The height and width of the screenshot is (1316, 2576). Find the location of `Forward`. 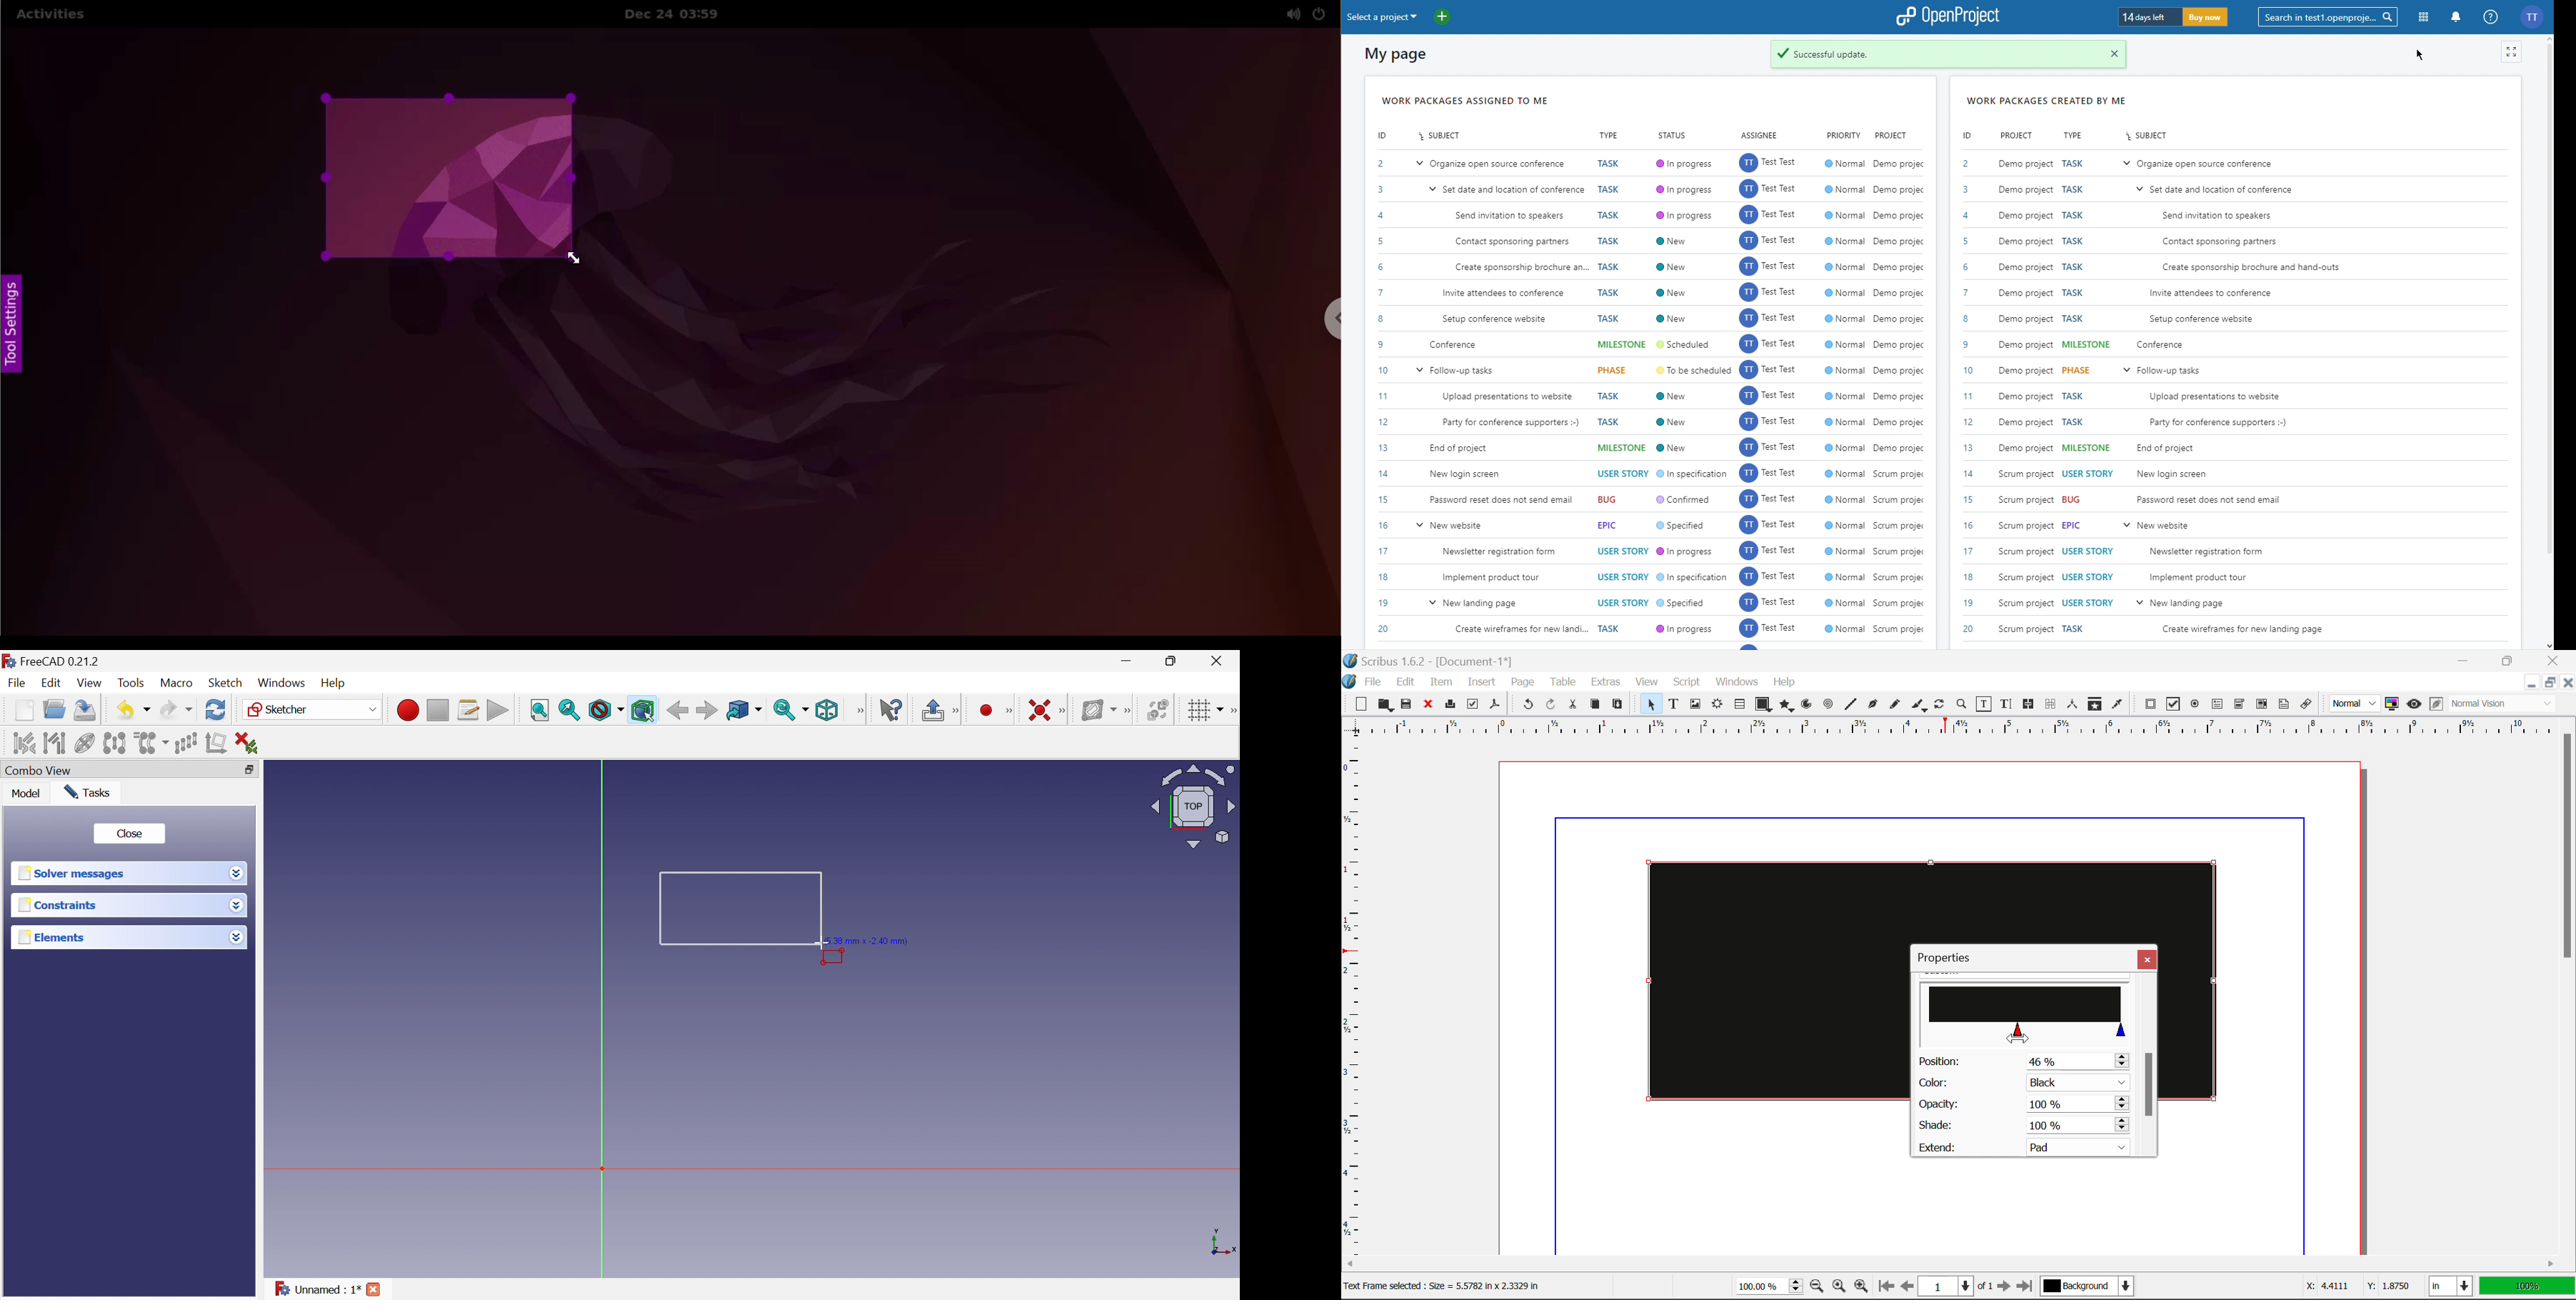

Forward is located at coordinates (707, 711).